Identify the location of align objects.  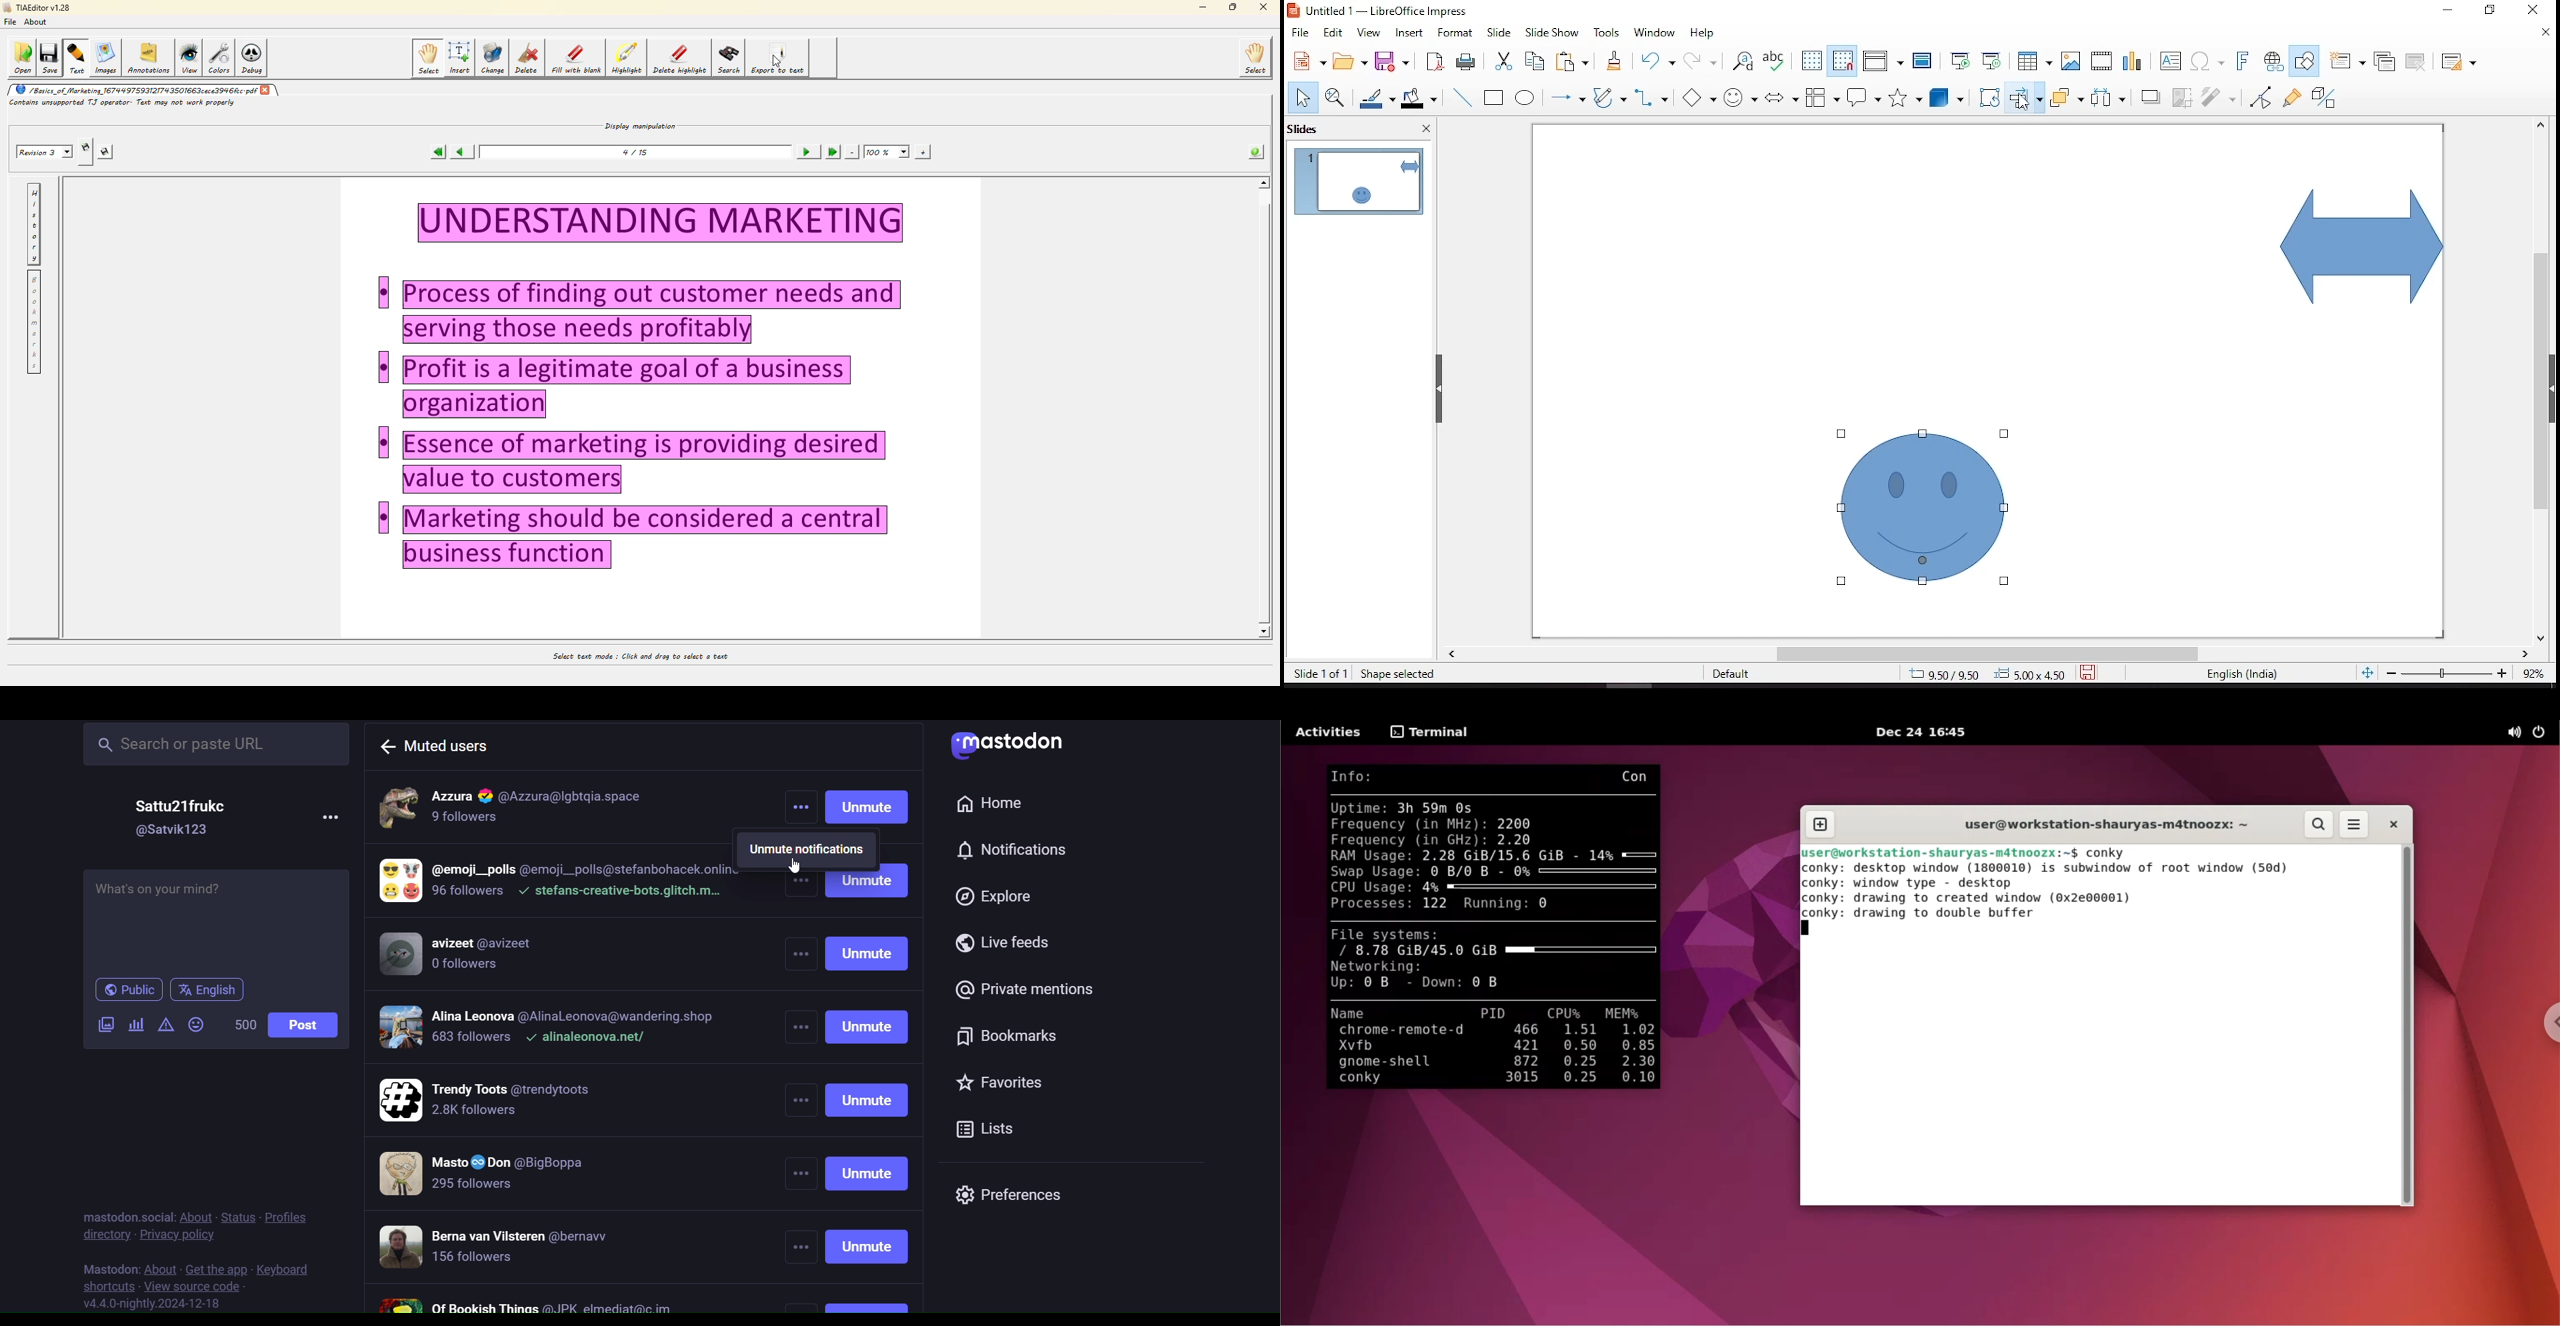
(2023, 98).